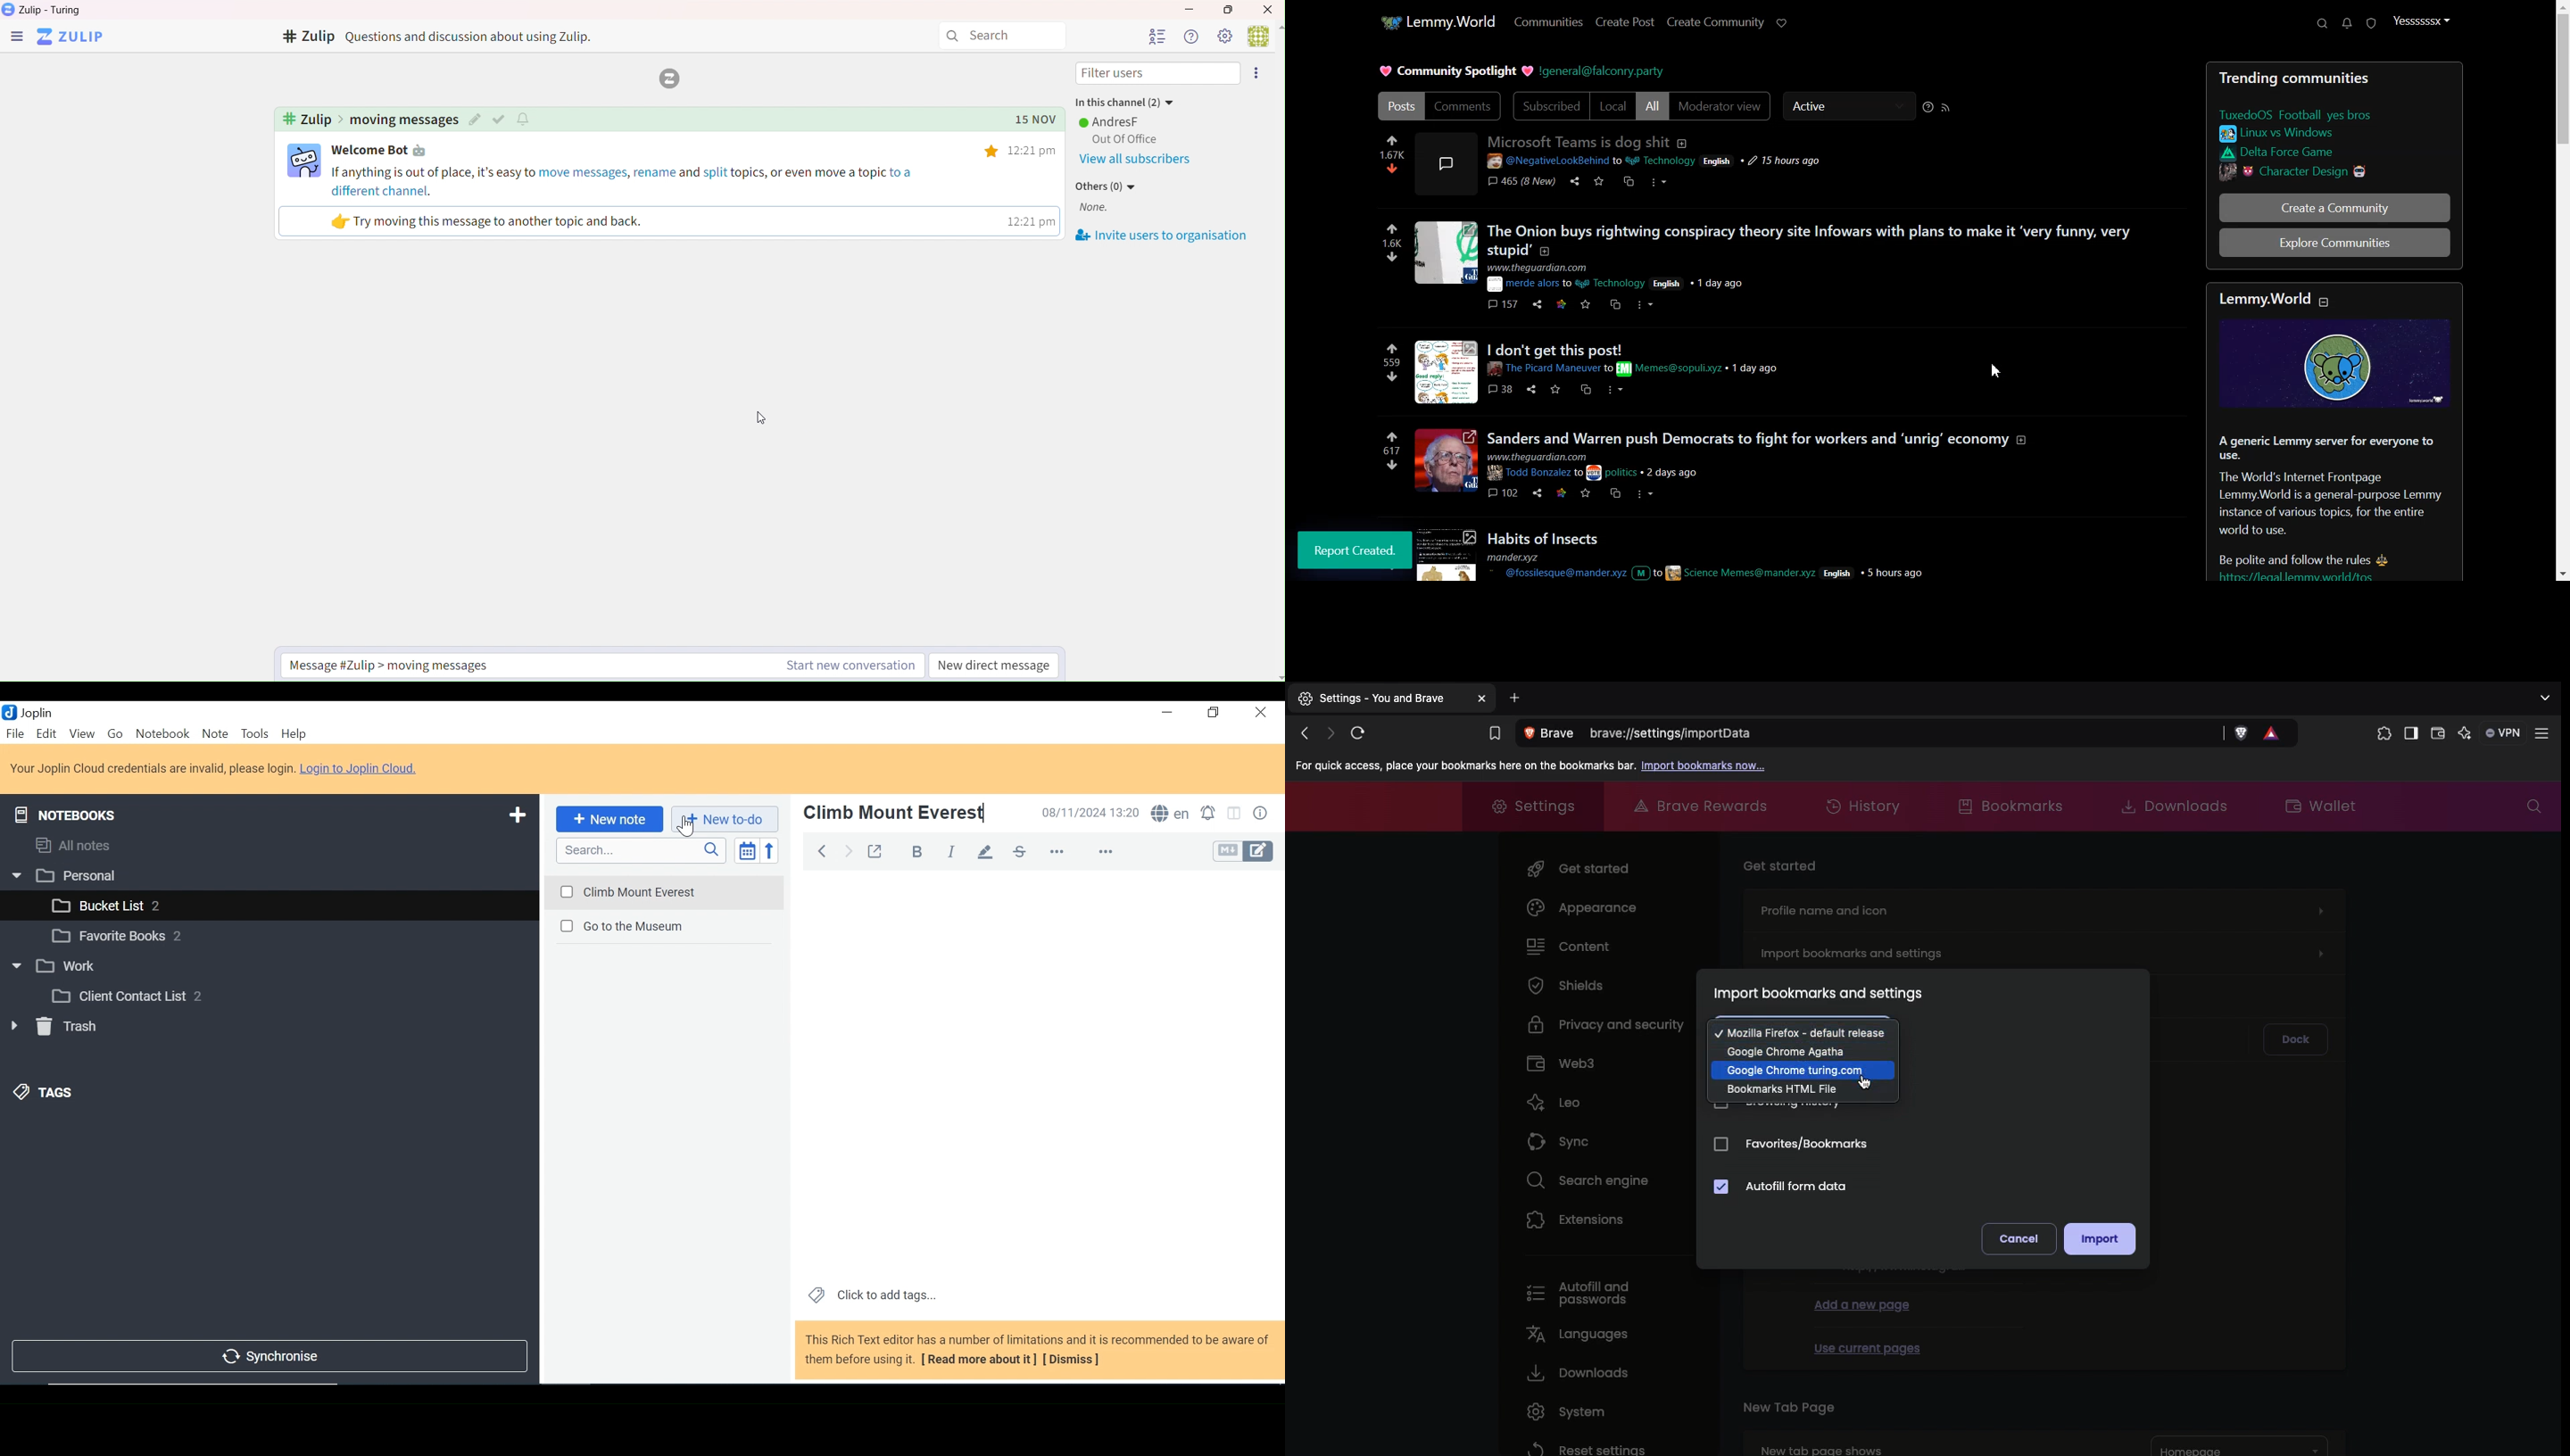 This screenshot has width=2576, height=1456. I want to click on Forward, so click(849, 850).